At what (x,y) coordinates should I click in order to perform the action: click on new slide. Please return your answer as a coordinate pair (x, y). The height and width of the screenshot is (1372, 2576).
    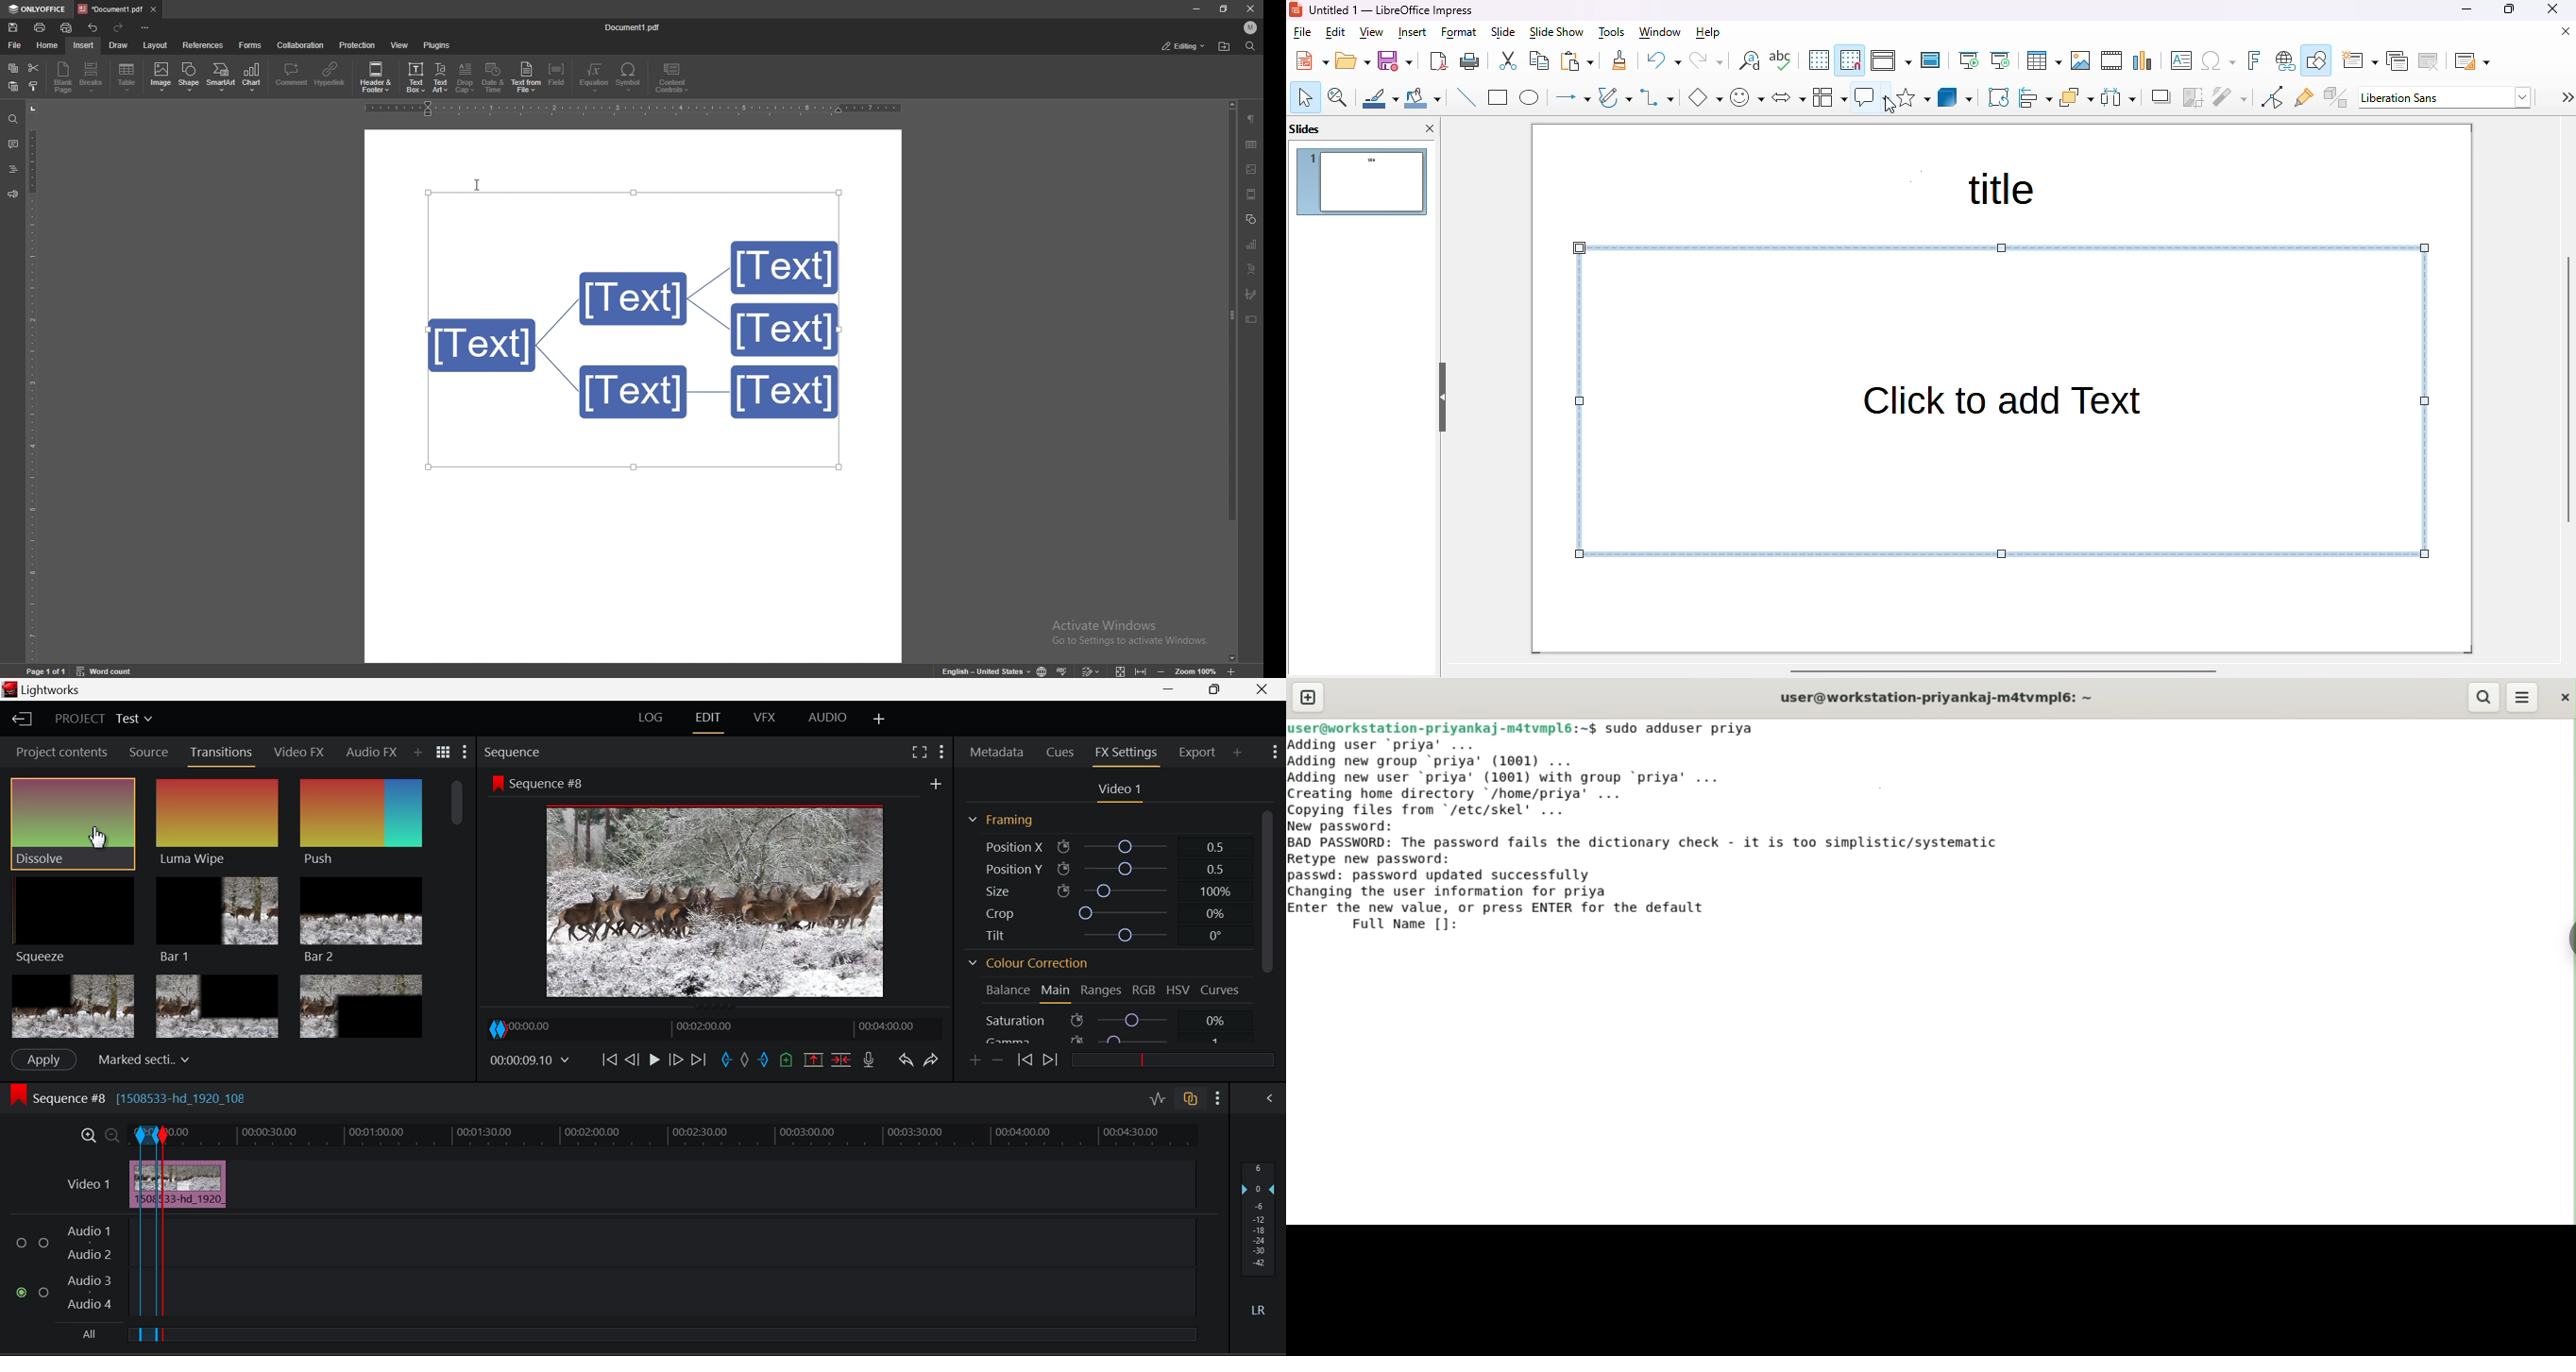
    Looking at the image, I should click on (2360, 60).